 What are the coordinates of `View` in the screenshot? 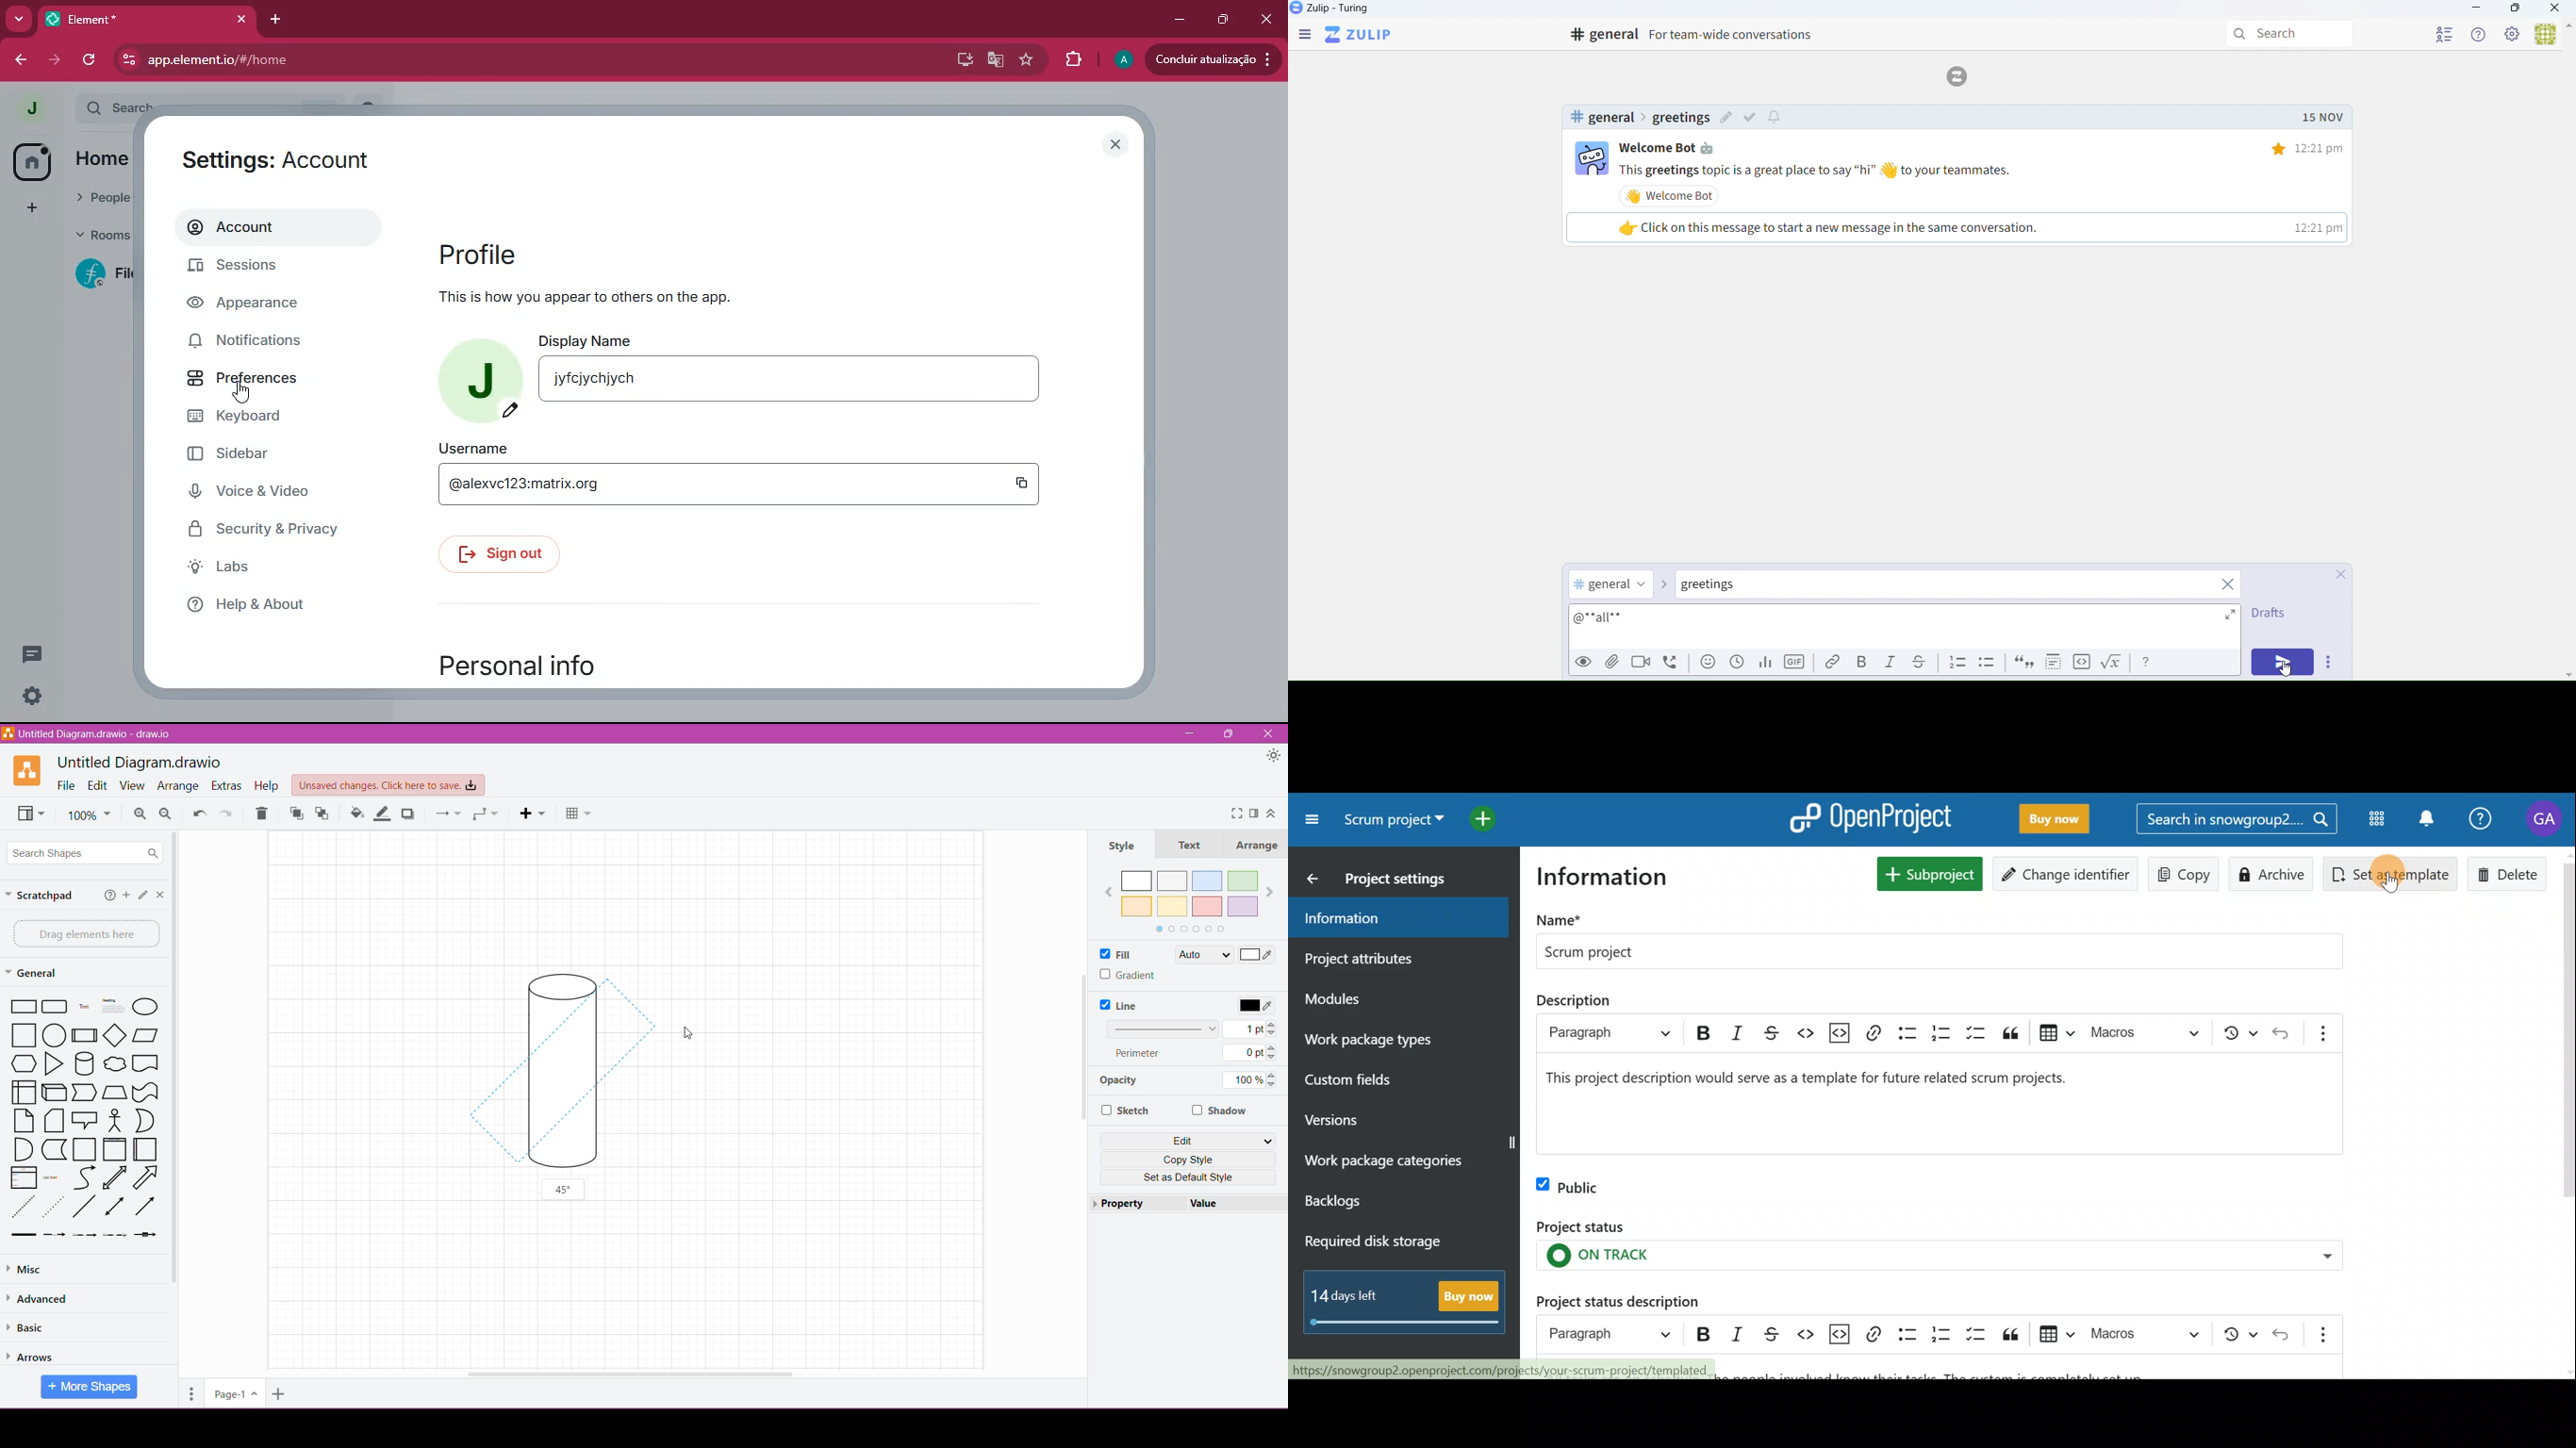 It's located at (134, 786).